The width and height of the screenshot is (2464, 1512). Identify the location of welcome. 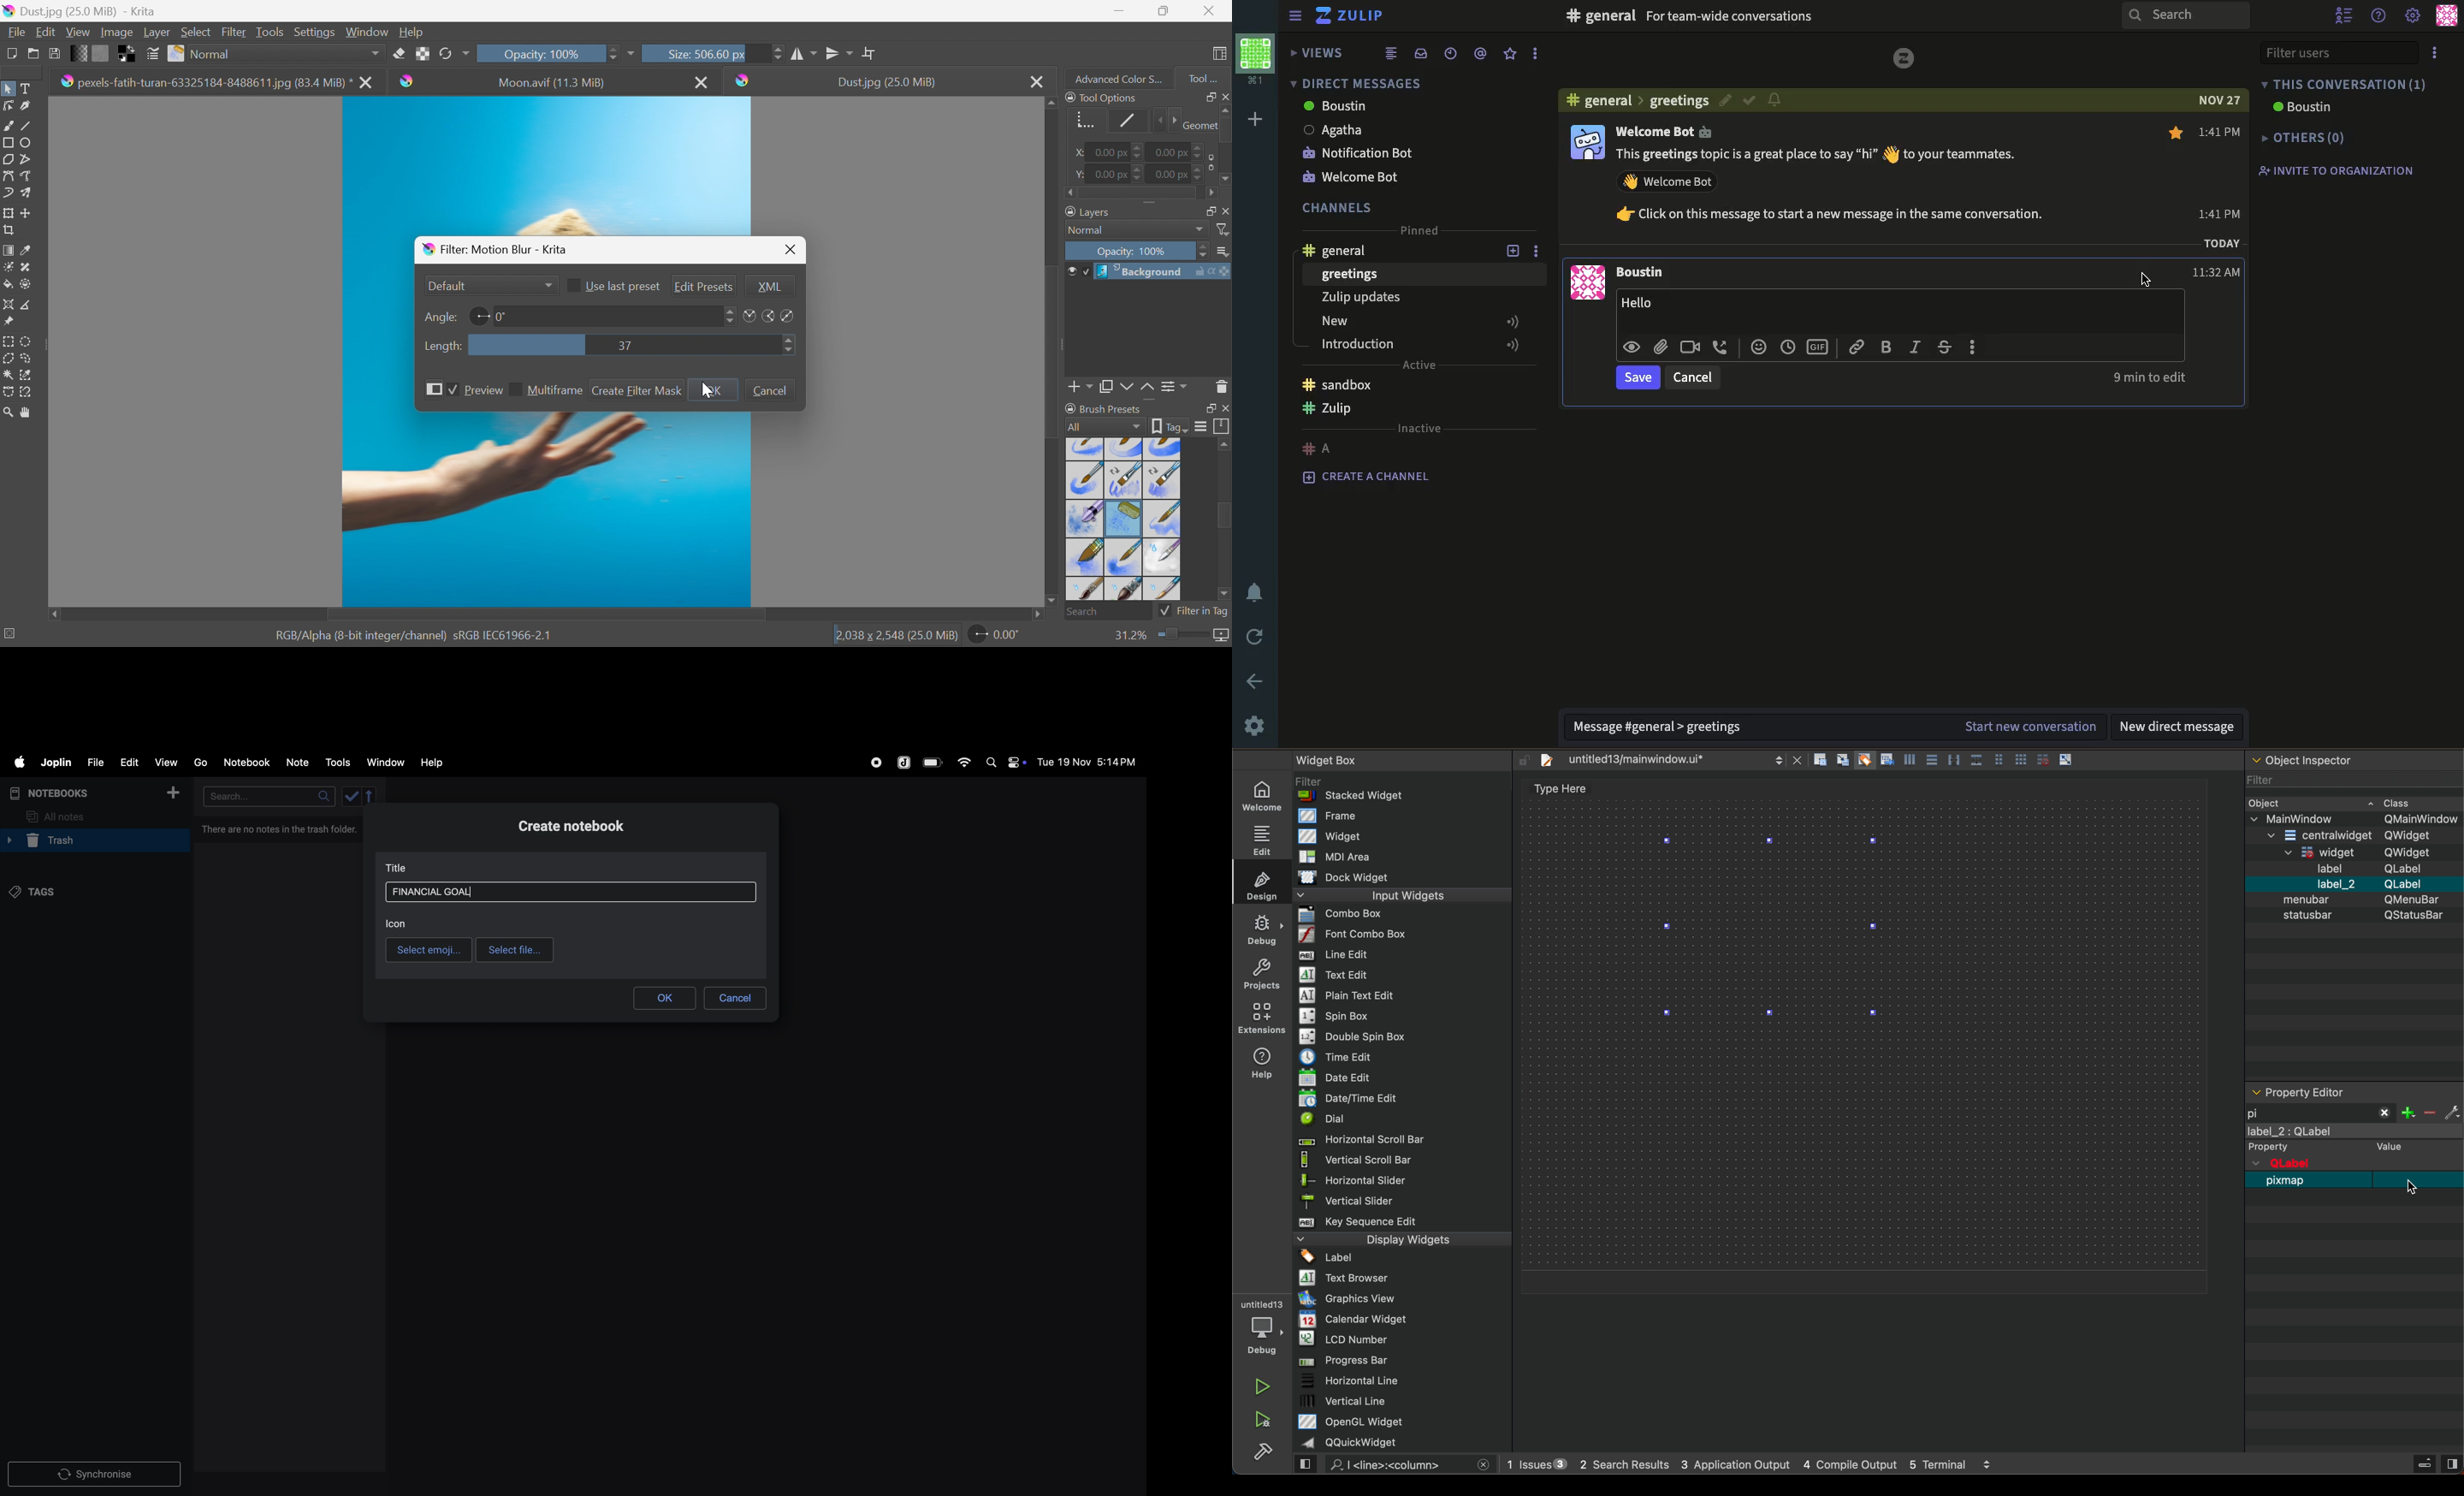
(1263, 795).